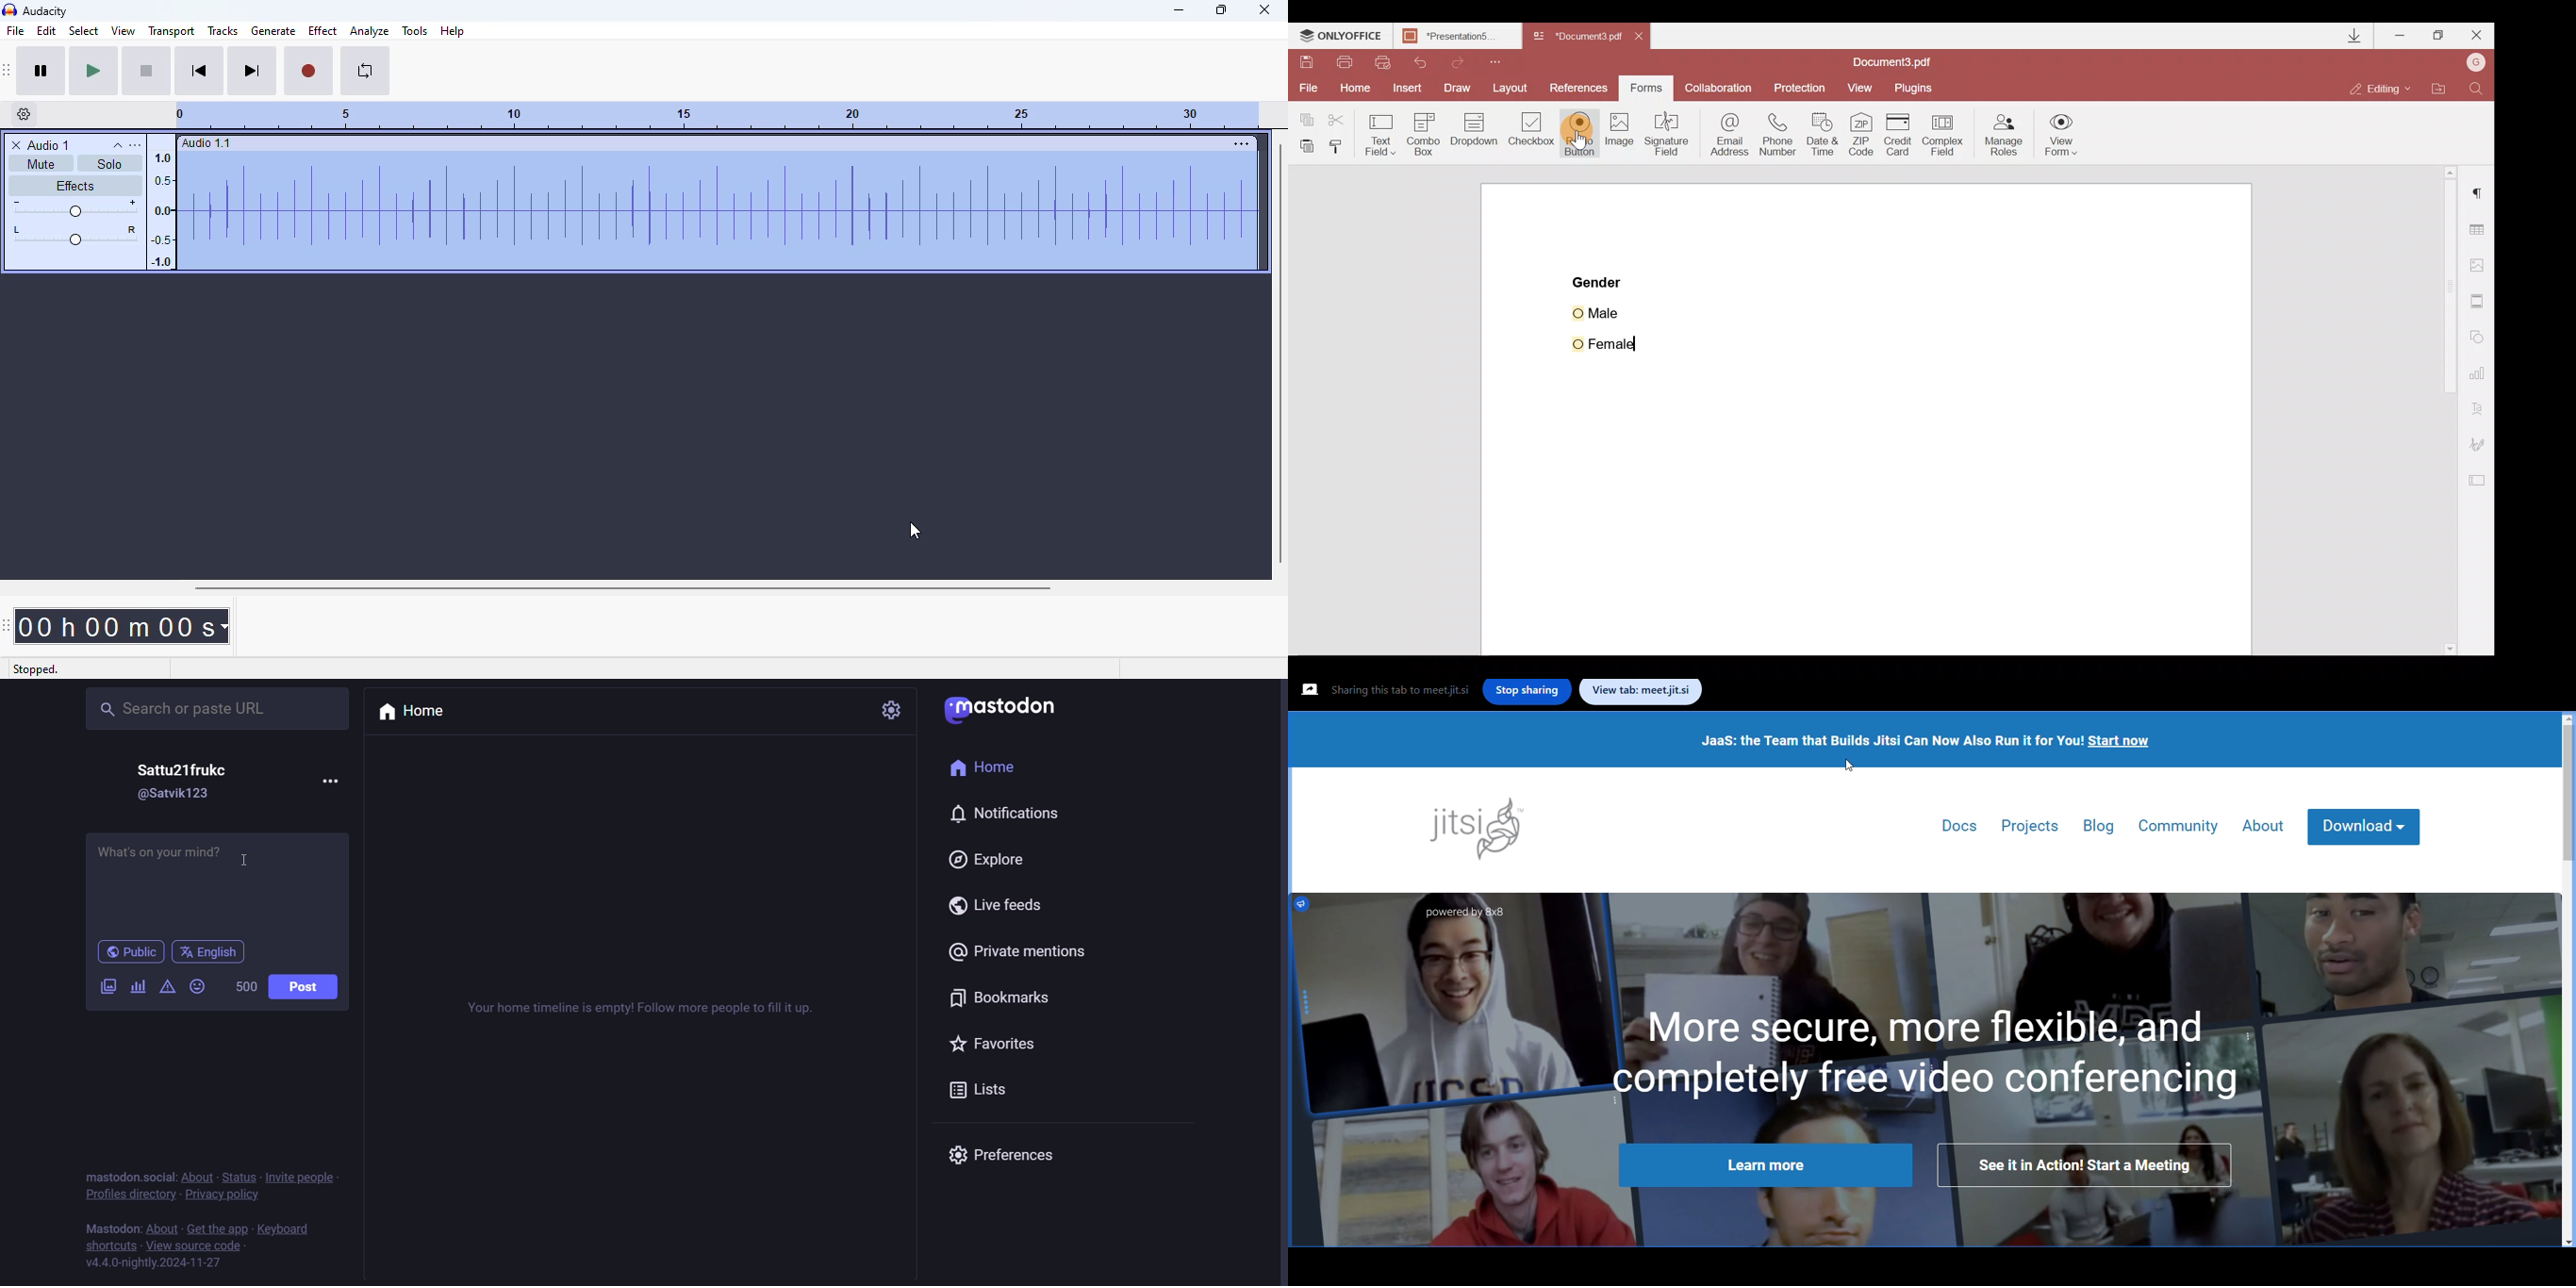  Describe the element at coordinates (305, 987) in the screenshot. I see `post` at that location.